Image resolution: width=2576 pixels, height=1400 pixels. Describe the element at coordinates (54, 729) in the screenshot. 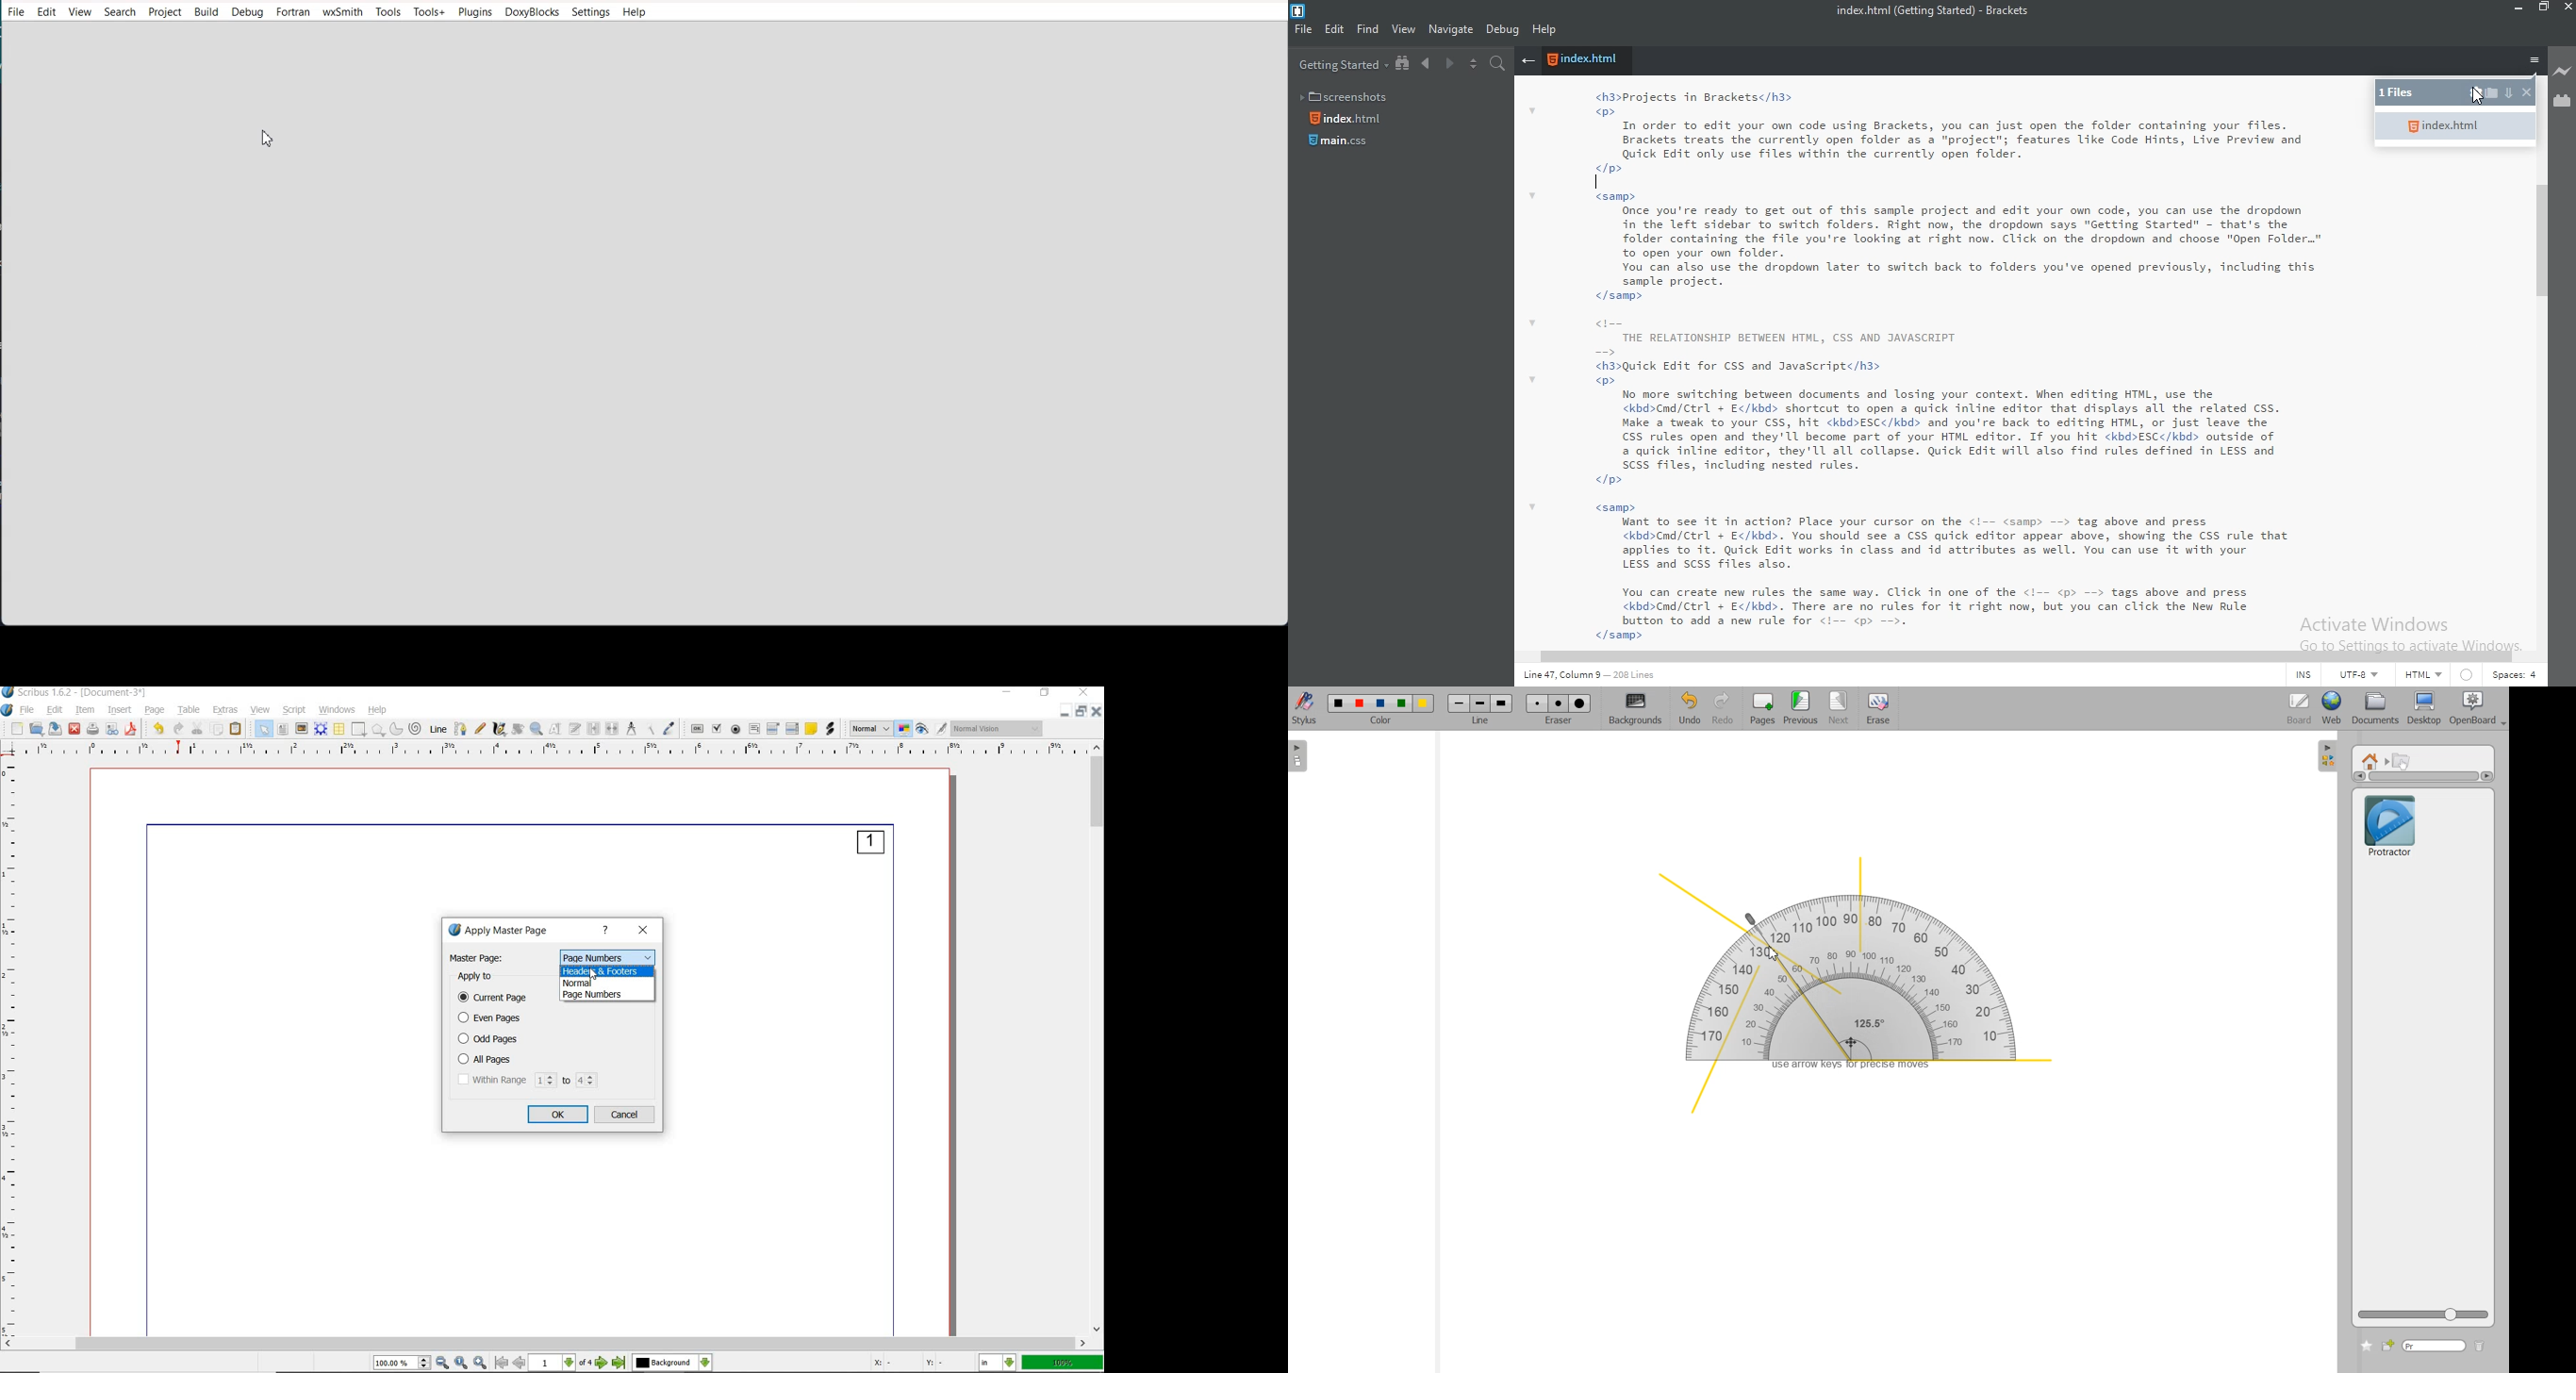

I see `save` at that location.